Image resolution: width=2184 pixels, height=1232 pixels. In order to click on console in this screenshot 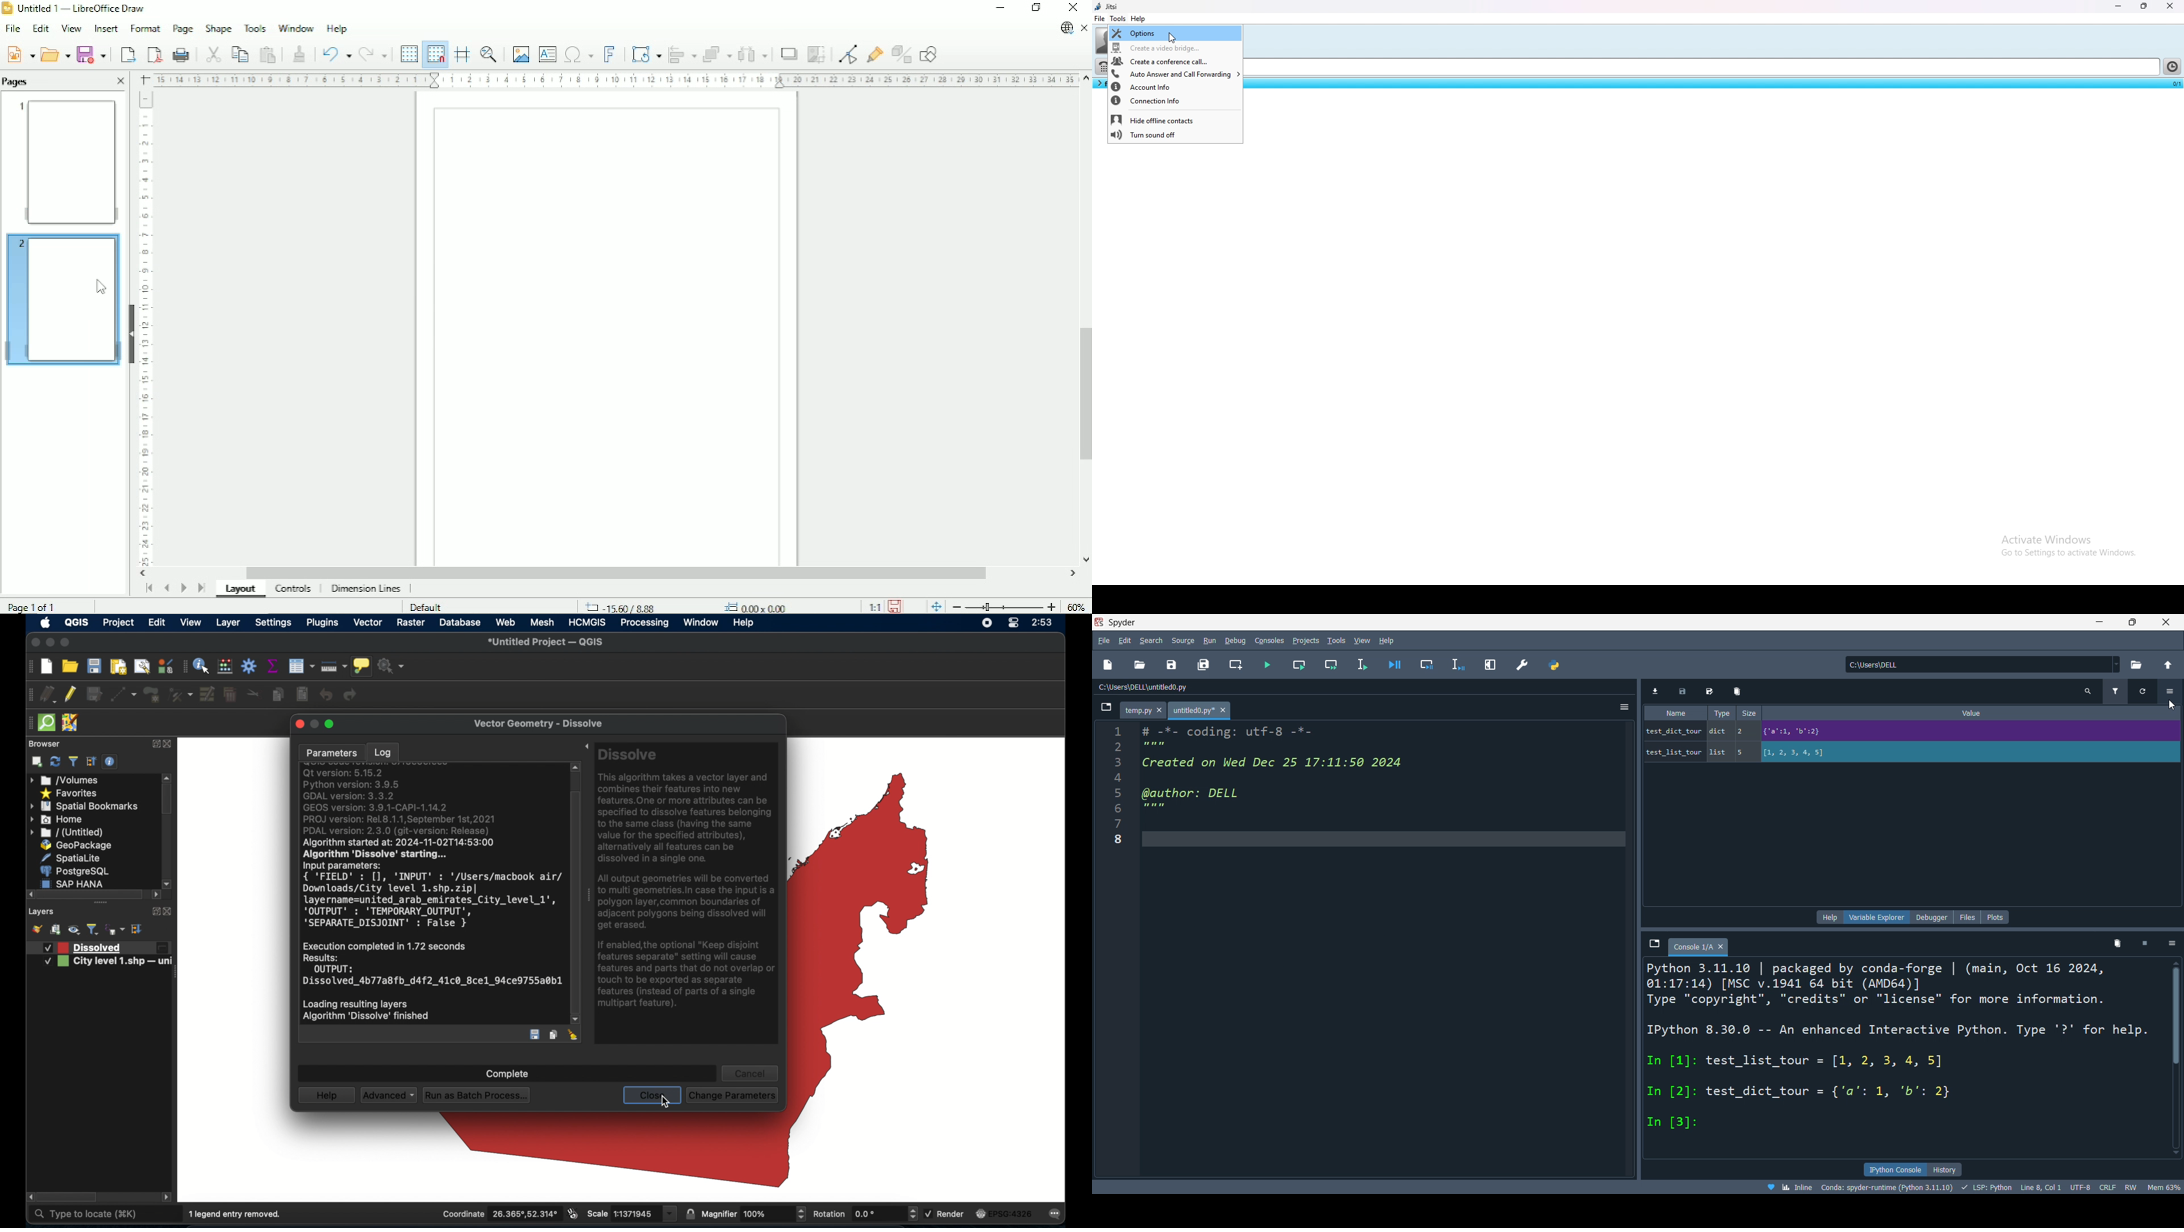, I will do `click(1269, 641)`.